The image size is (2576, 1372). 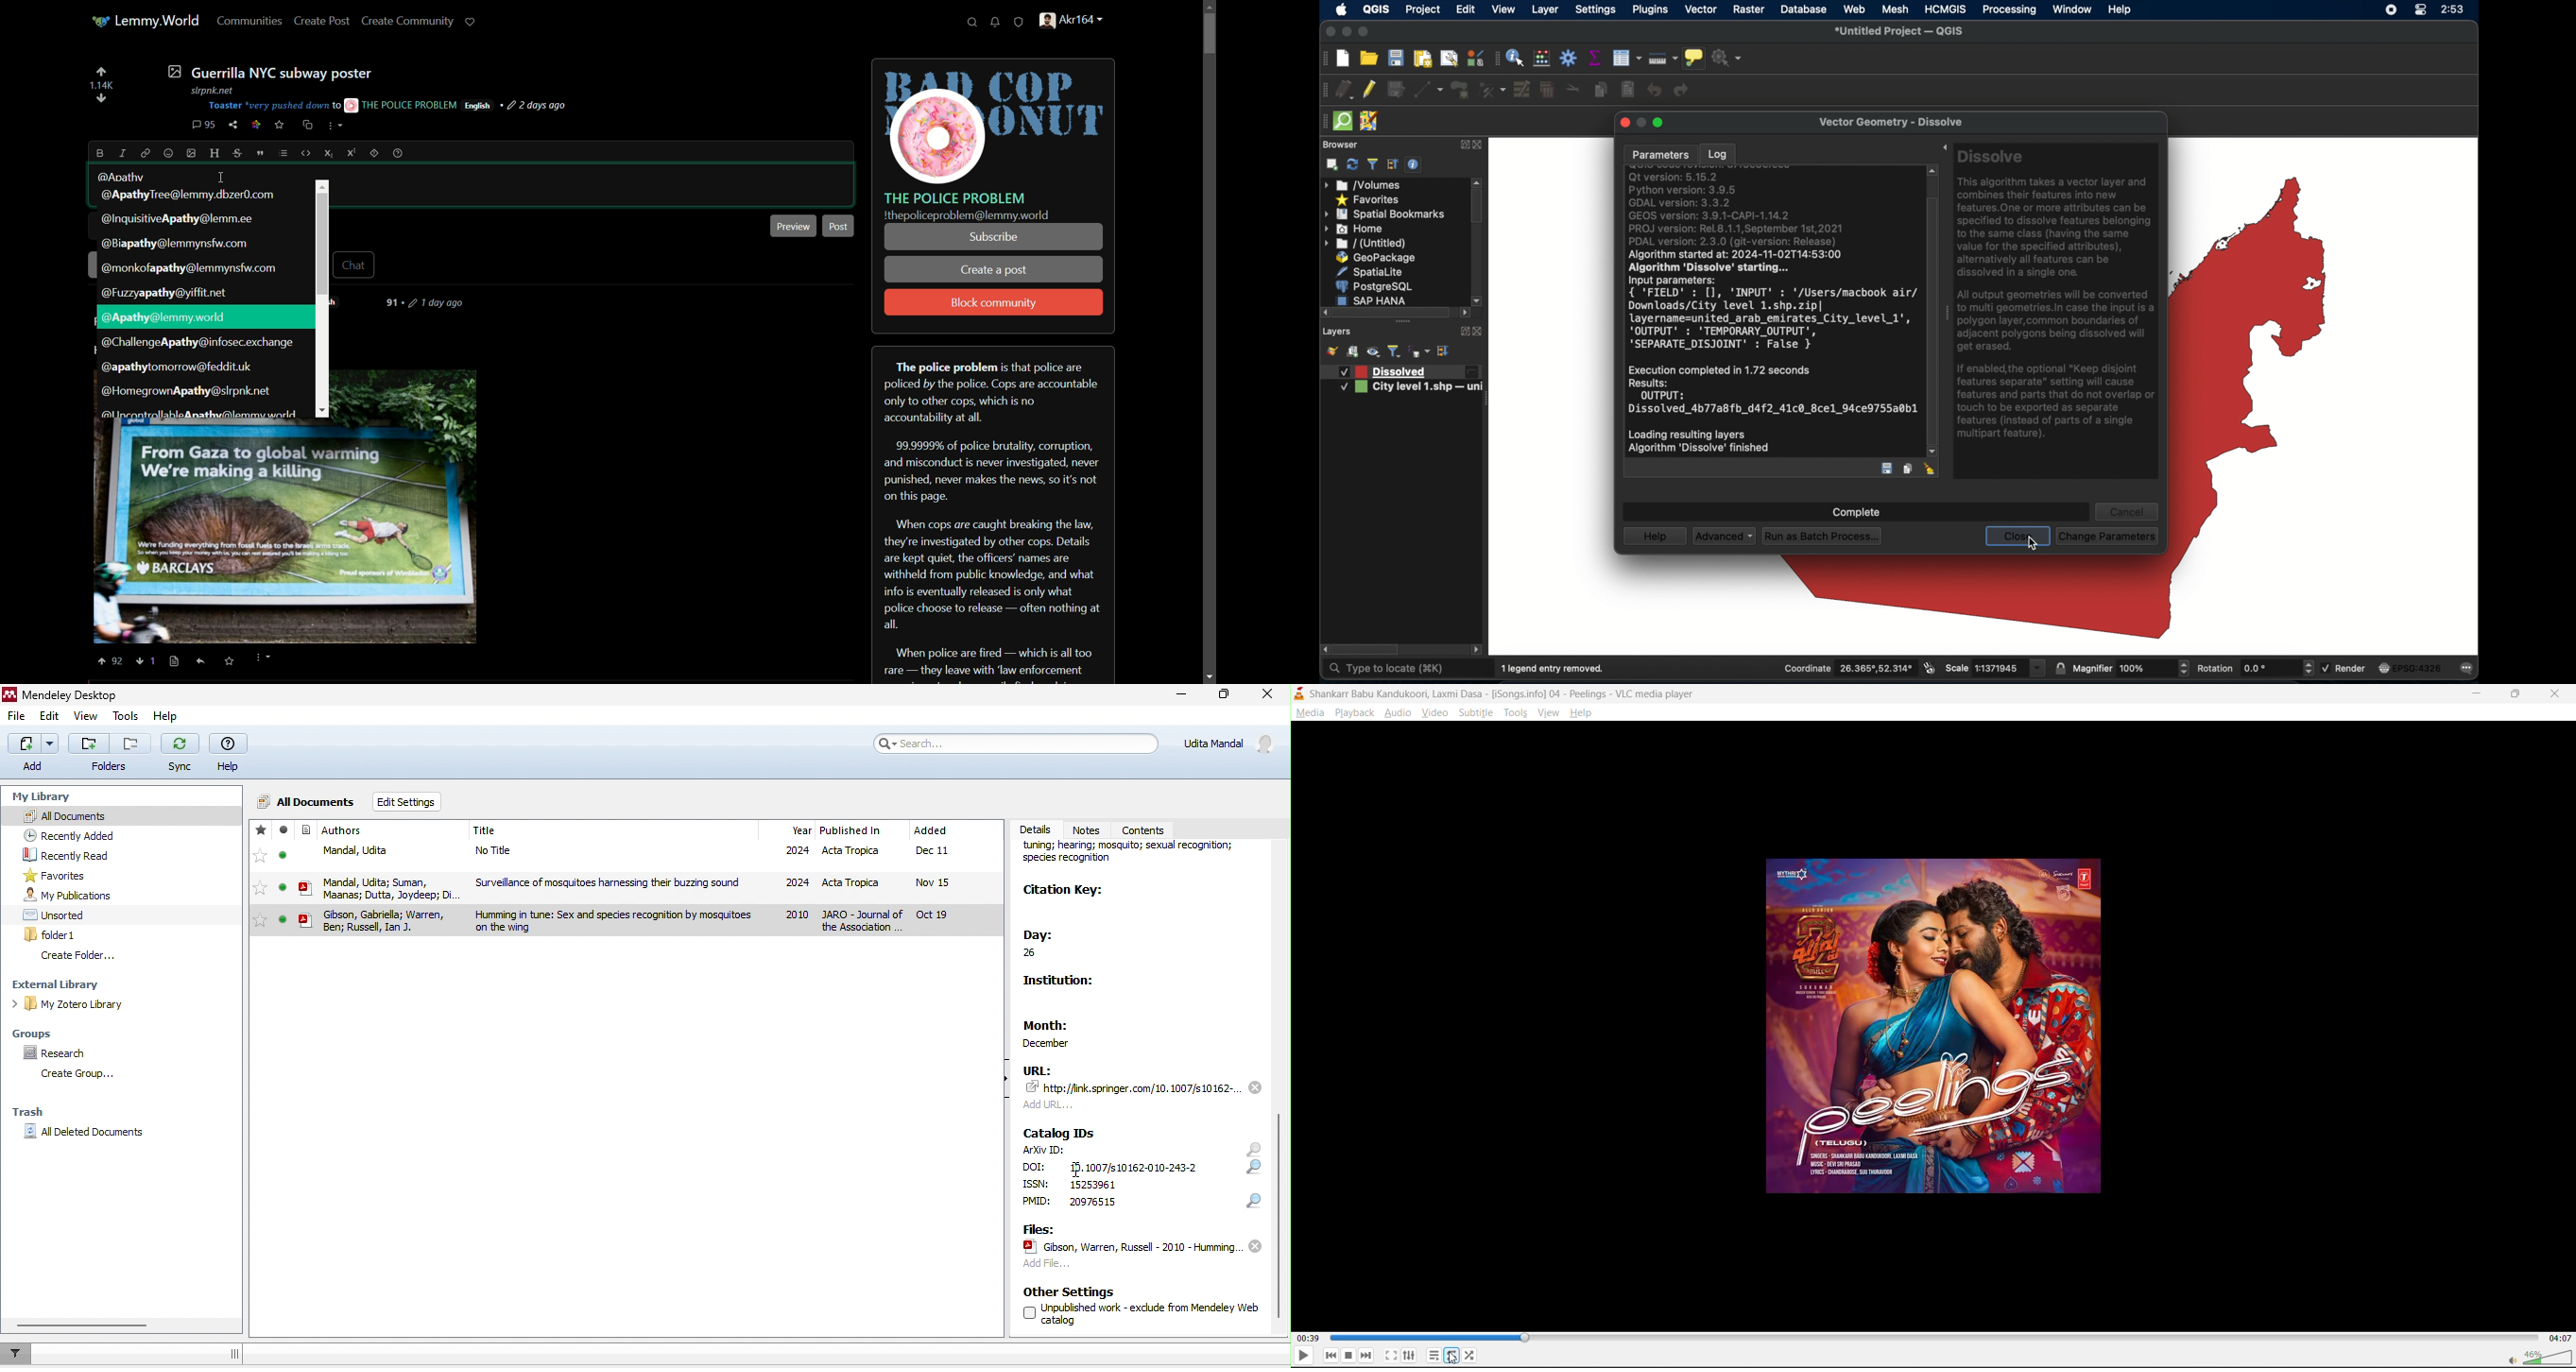 I want to click on postgresql, so click(x=1376, y=286).